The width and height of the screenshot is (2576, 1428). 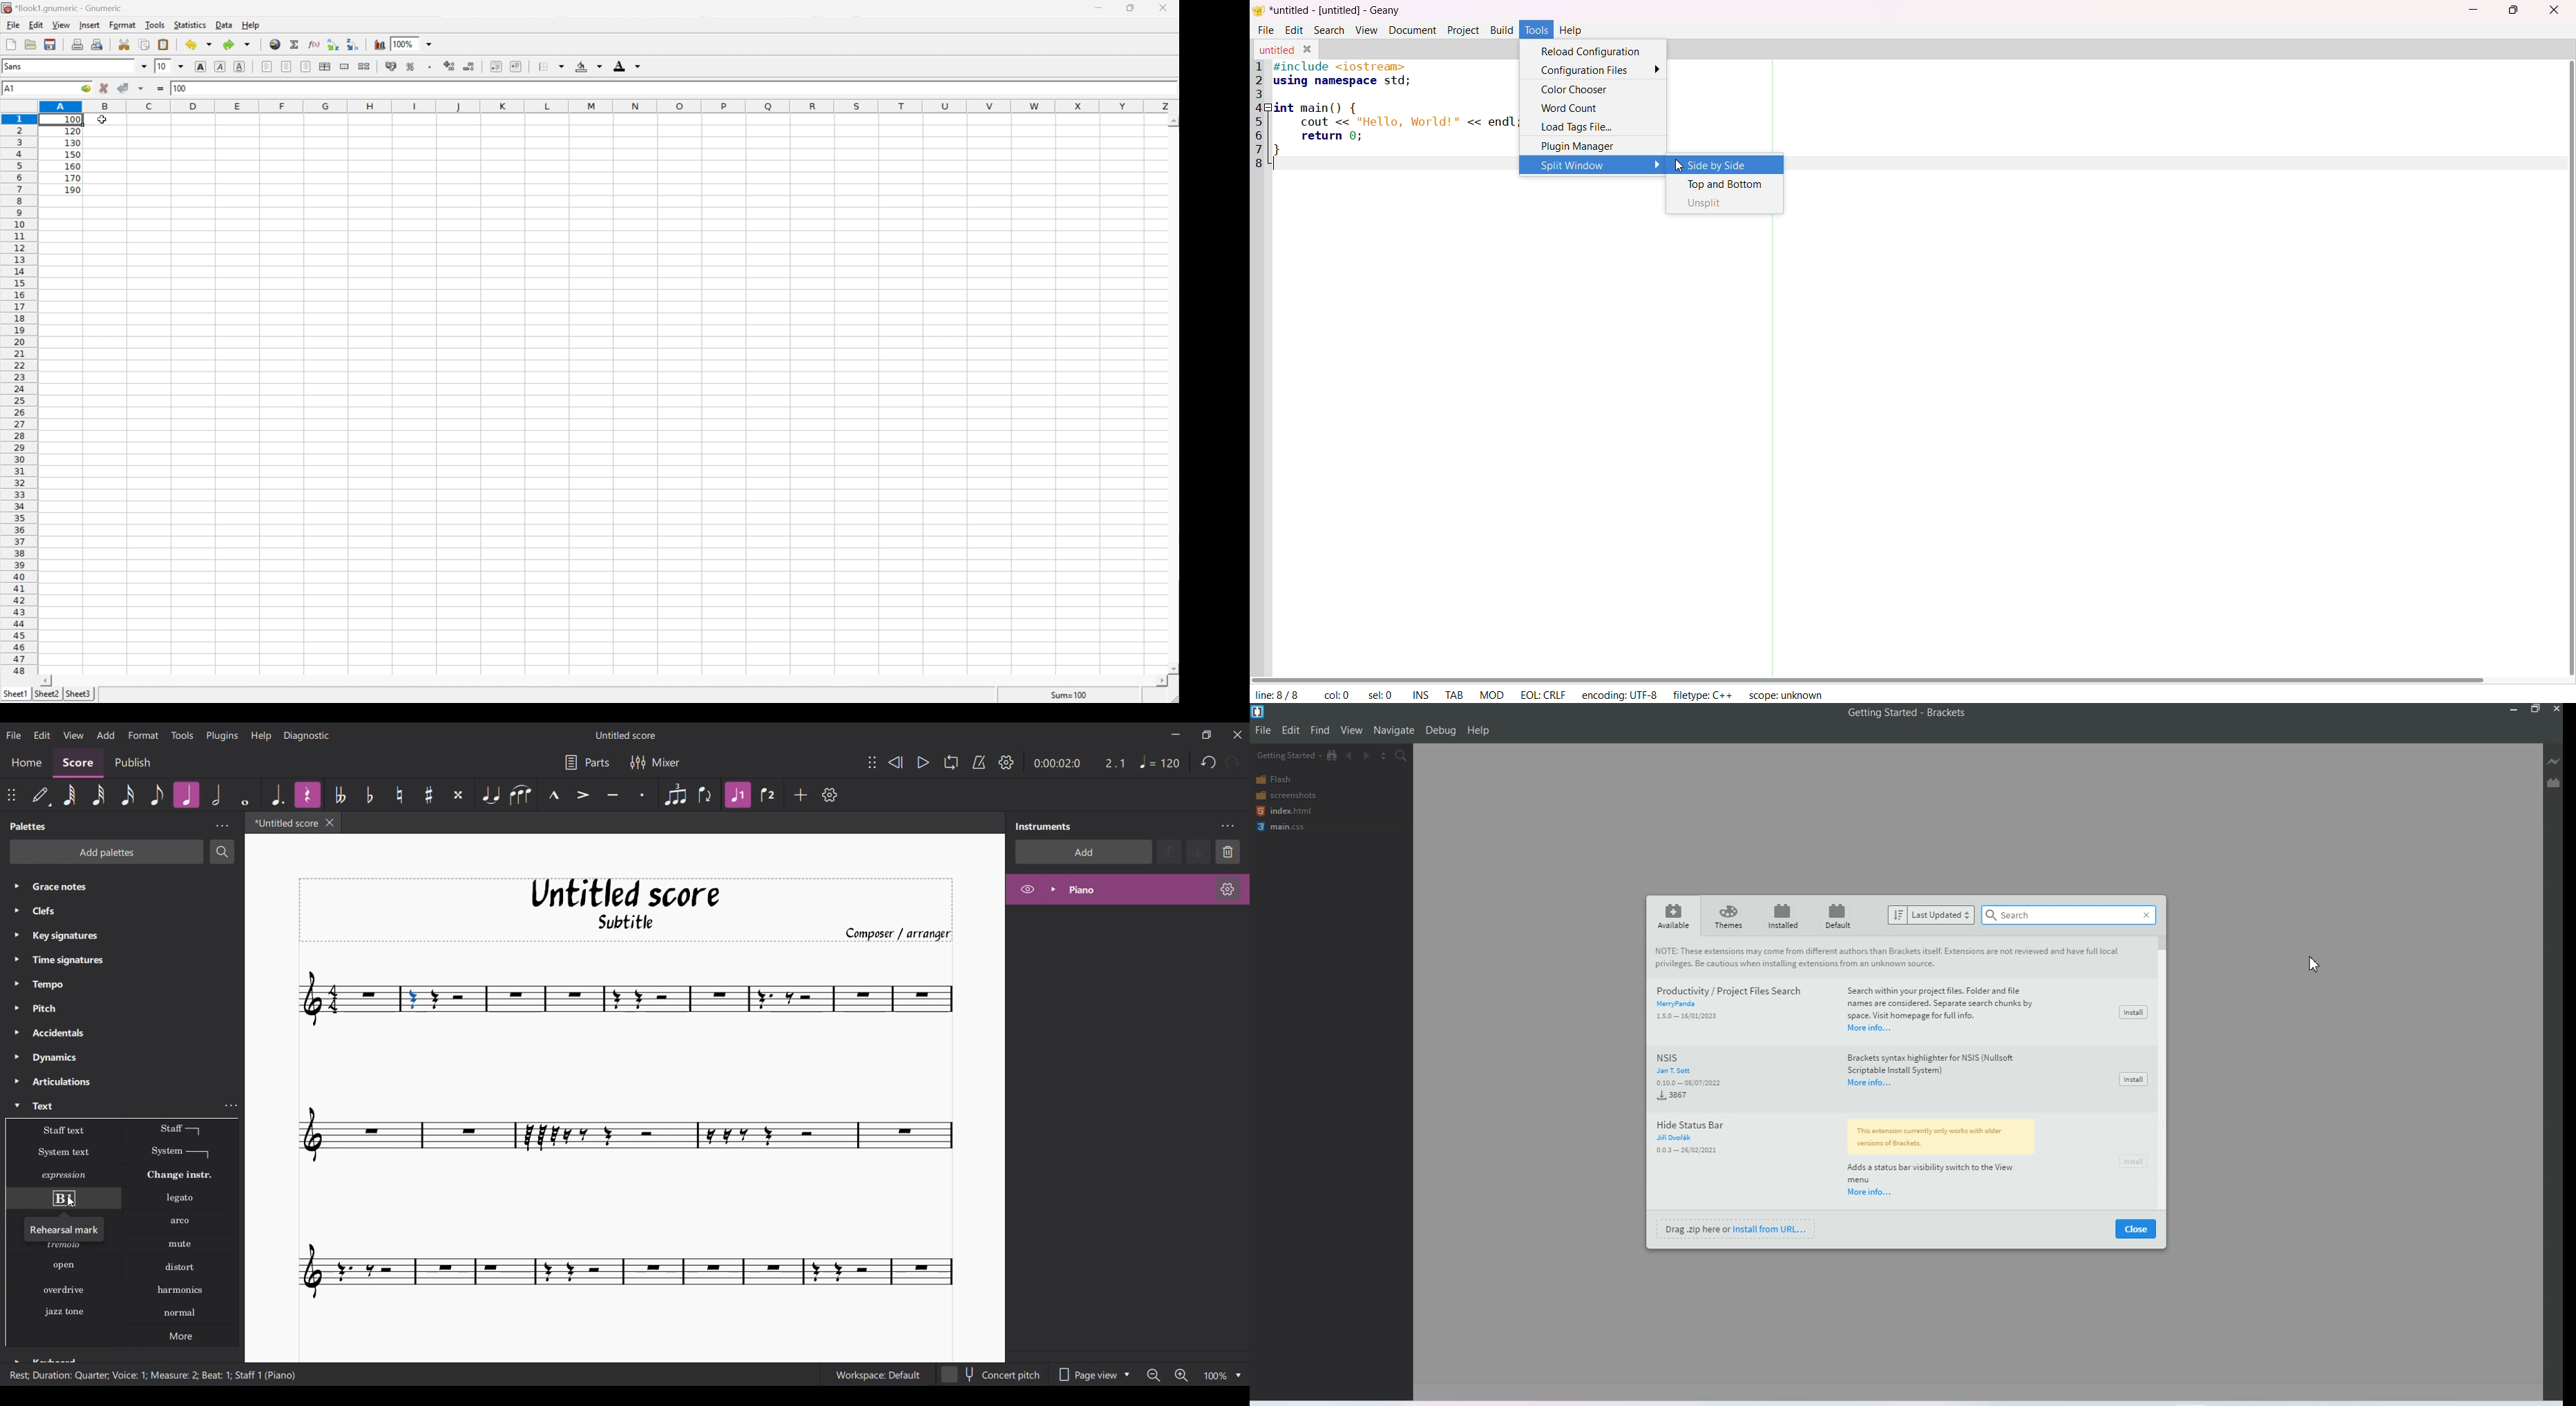 What do you see at coordinates (324, 66) in the screenshot?
I see `Center horizontally across selection` at bounding box center [324, 66].